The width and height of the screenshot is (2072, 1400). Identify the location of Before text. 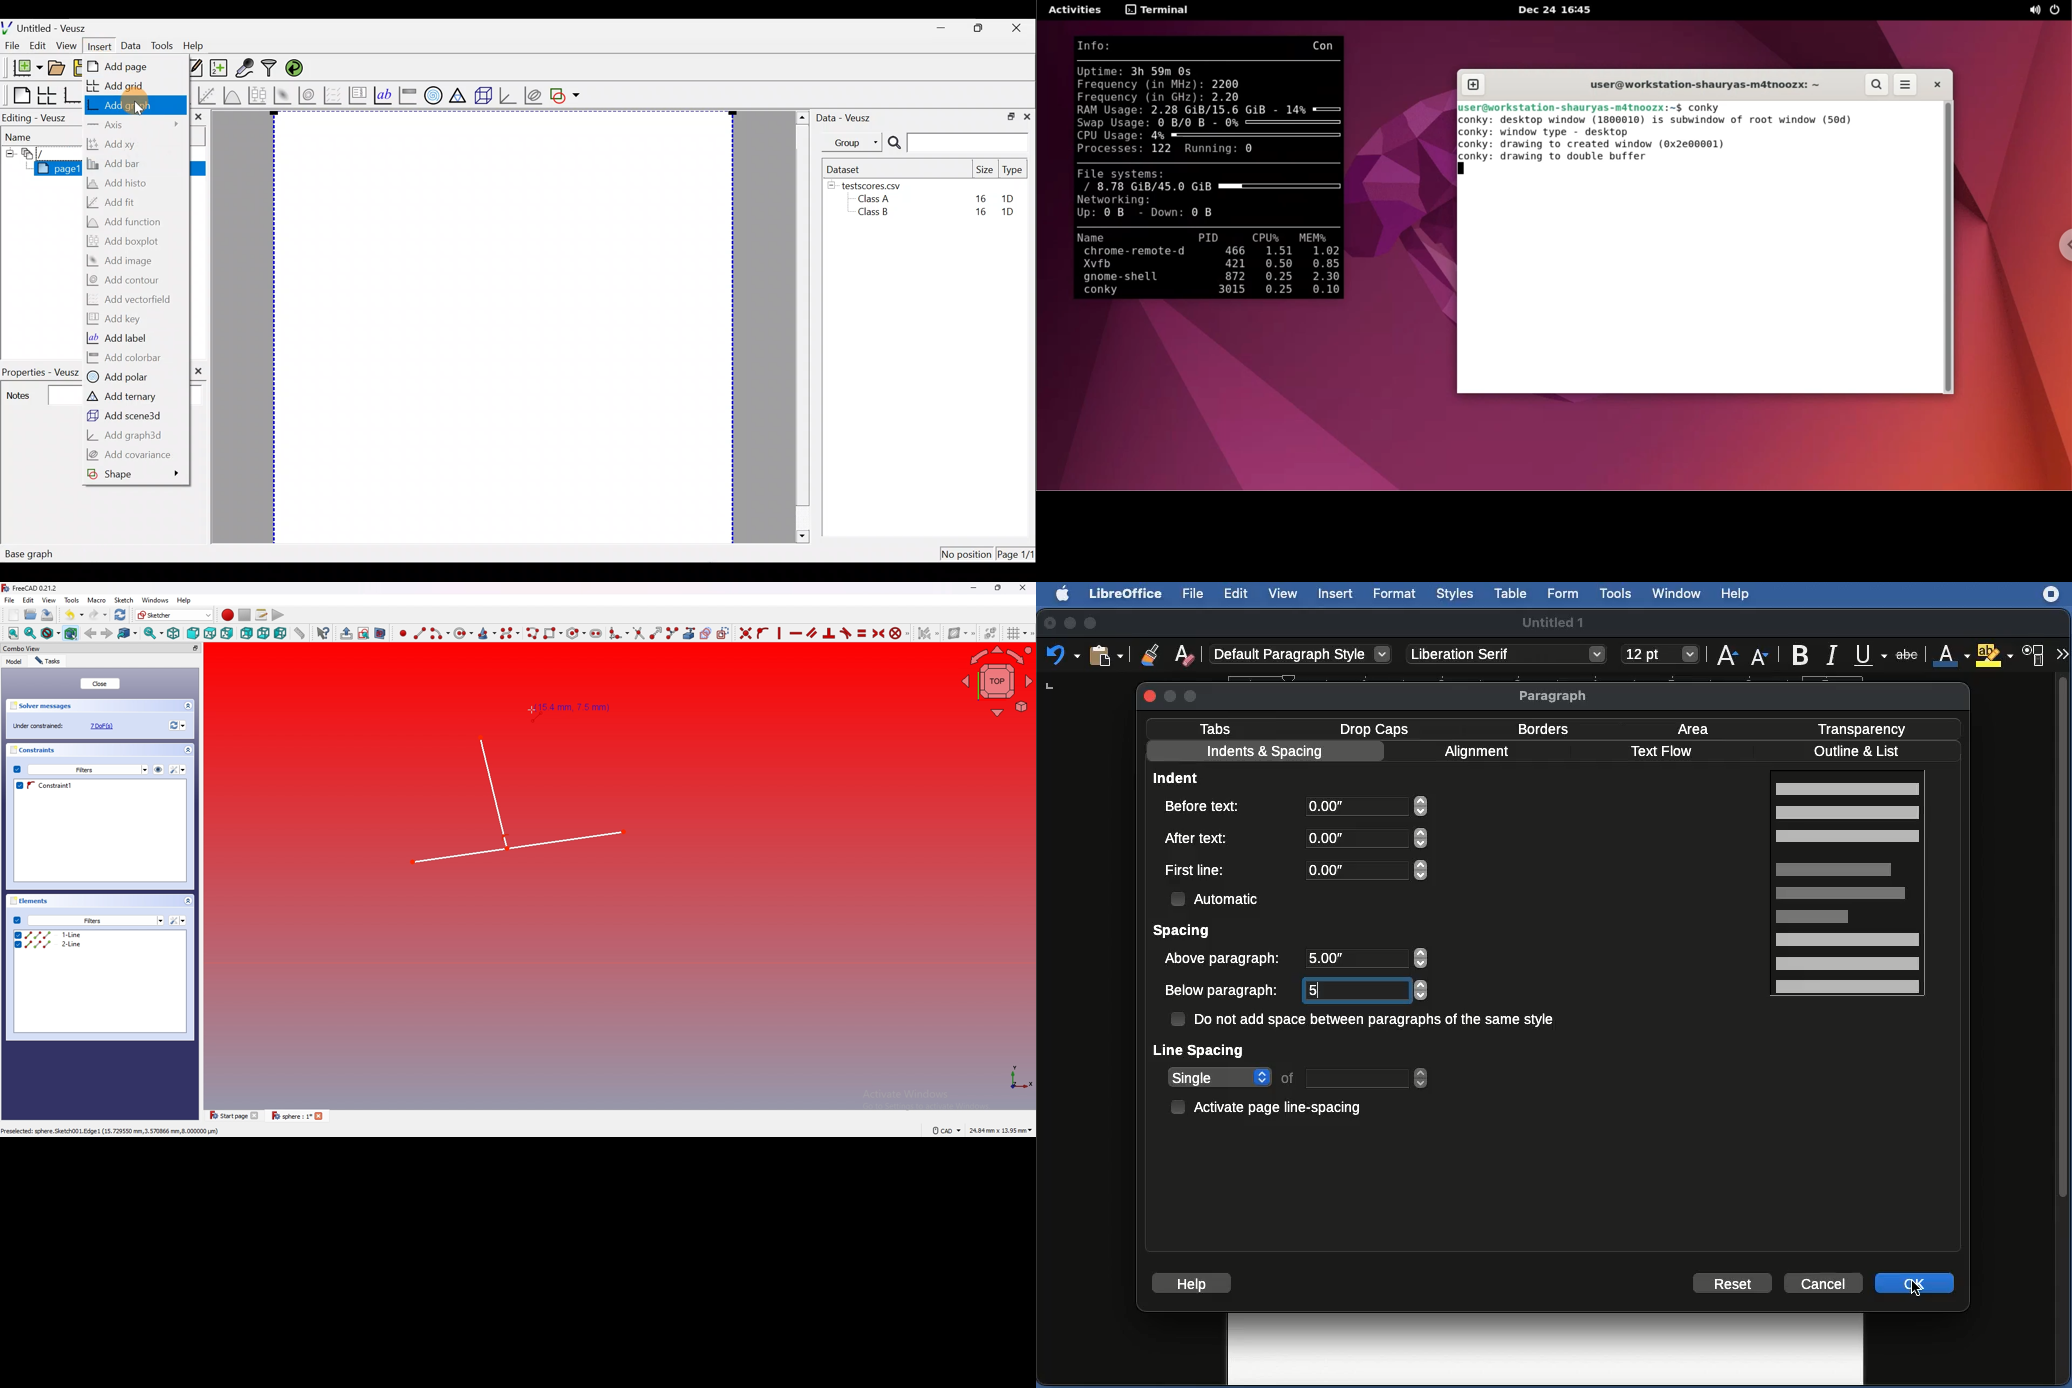
(1209, 805).